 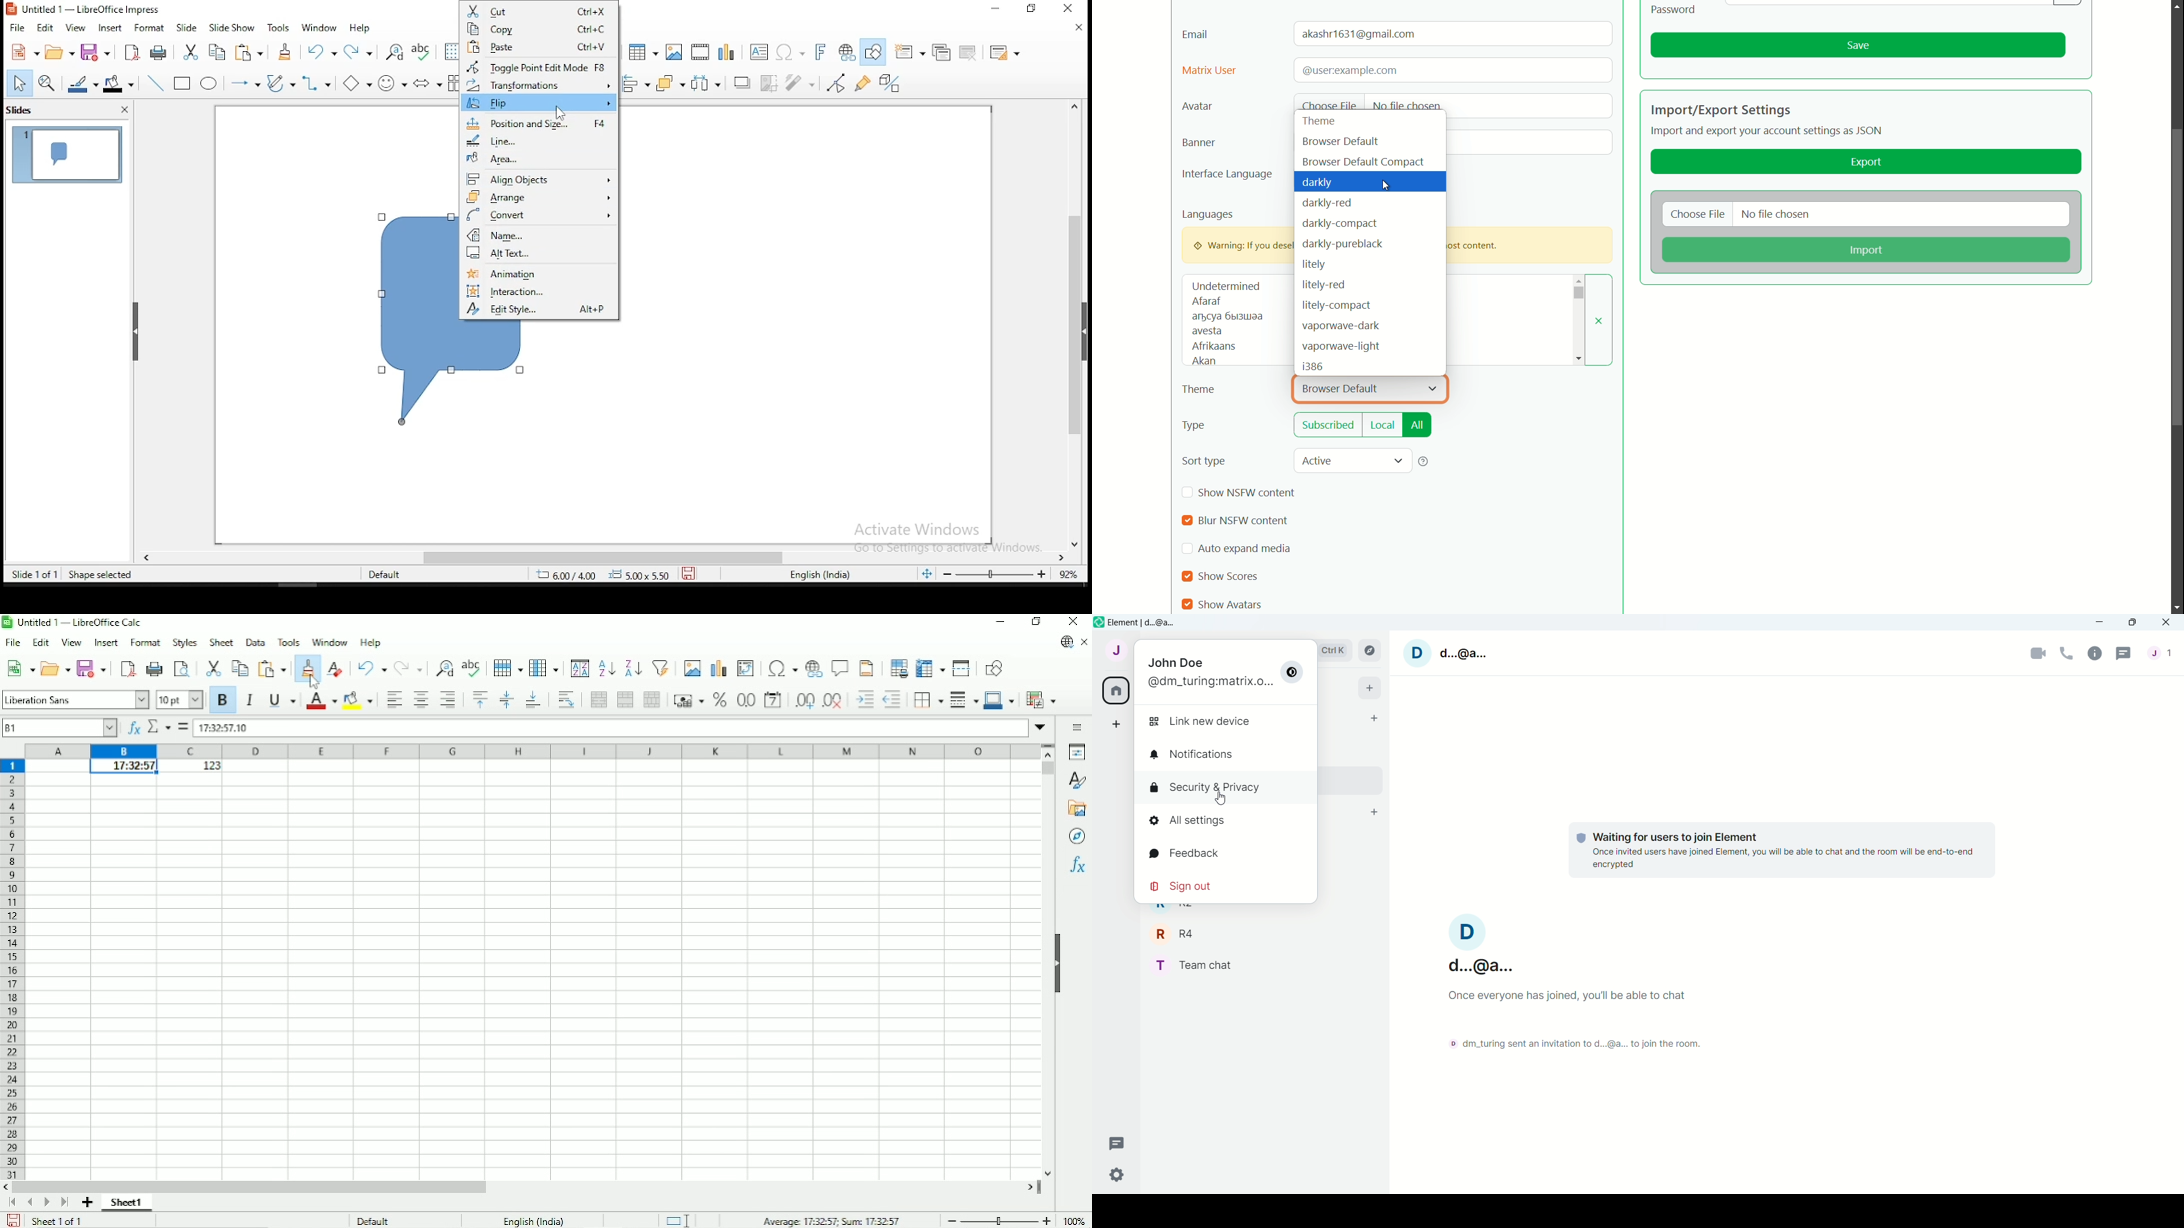 What do you see at coordinates (1228, 317) in the screenshot?
I see `text` at bounding box center [1228, 317].